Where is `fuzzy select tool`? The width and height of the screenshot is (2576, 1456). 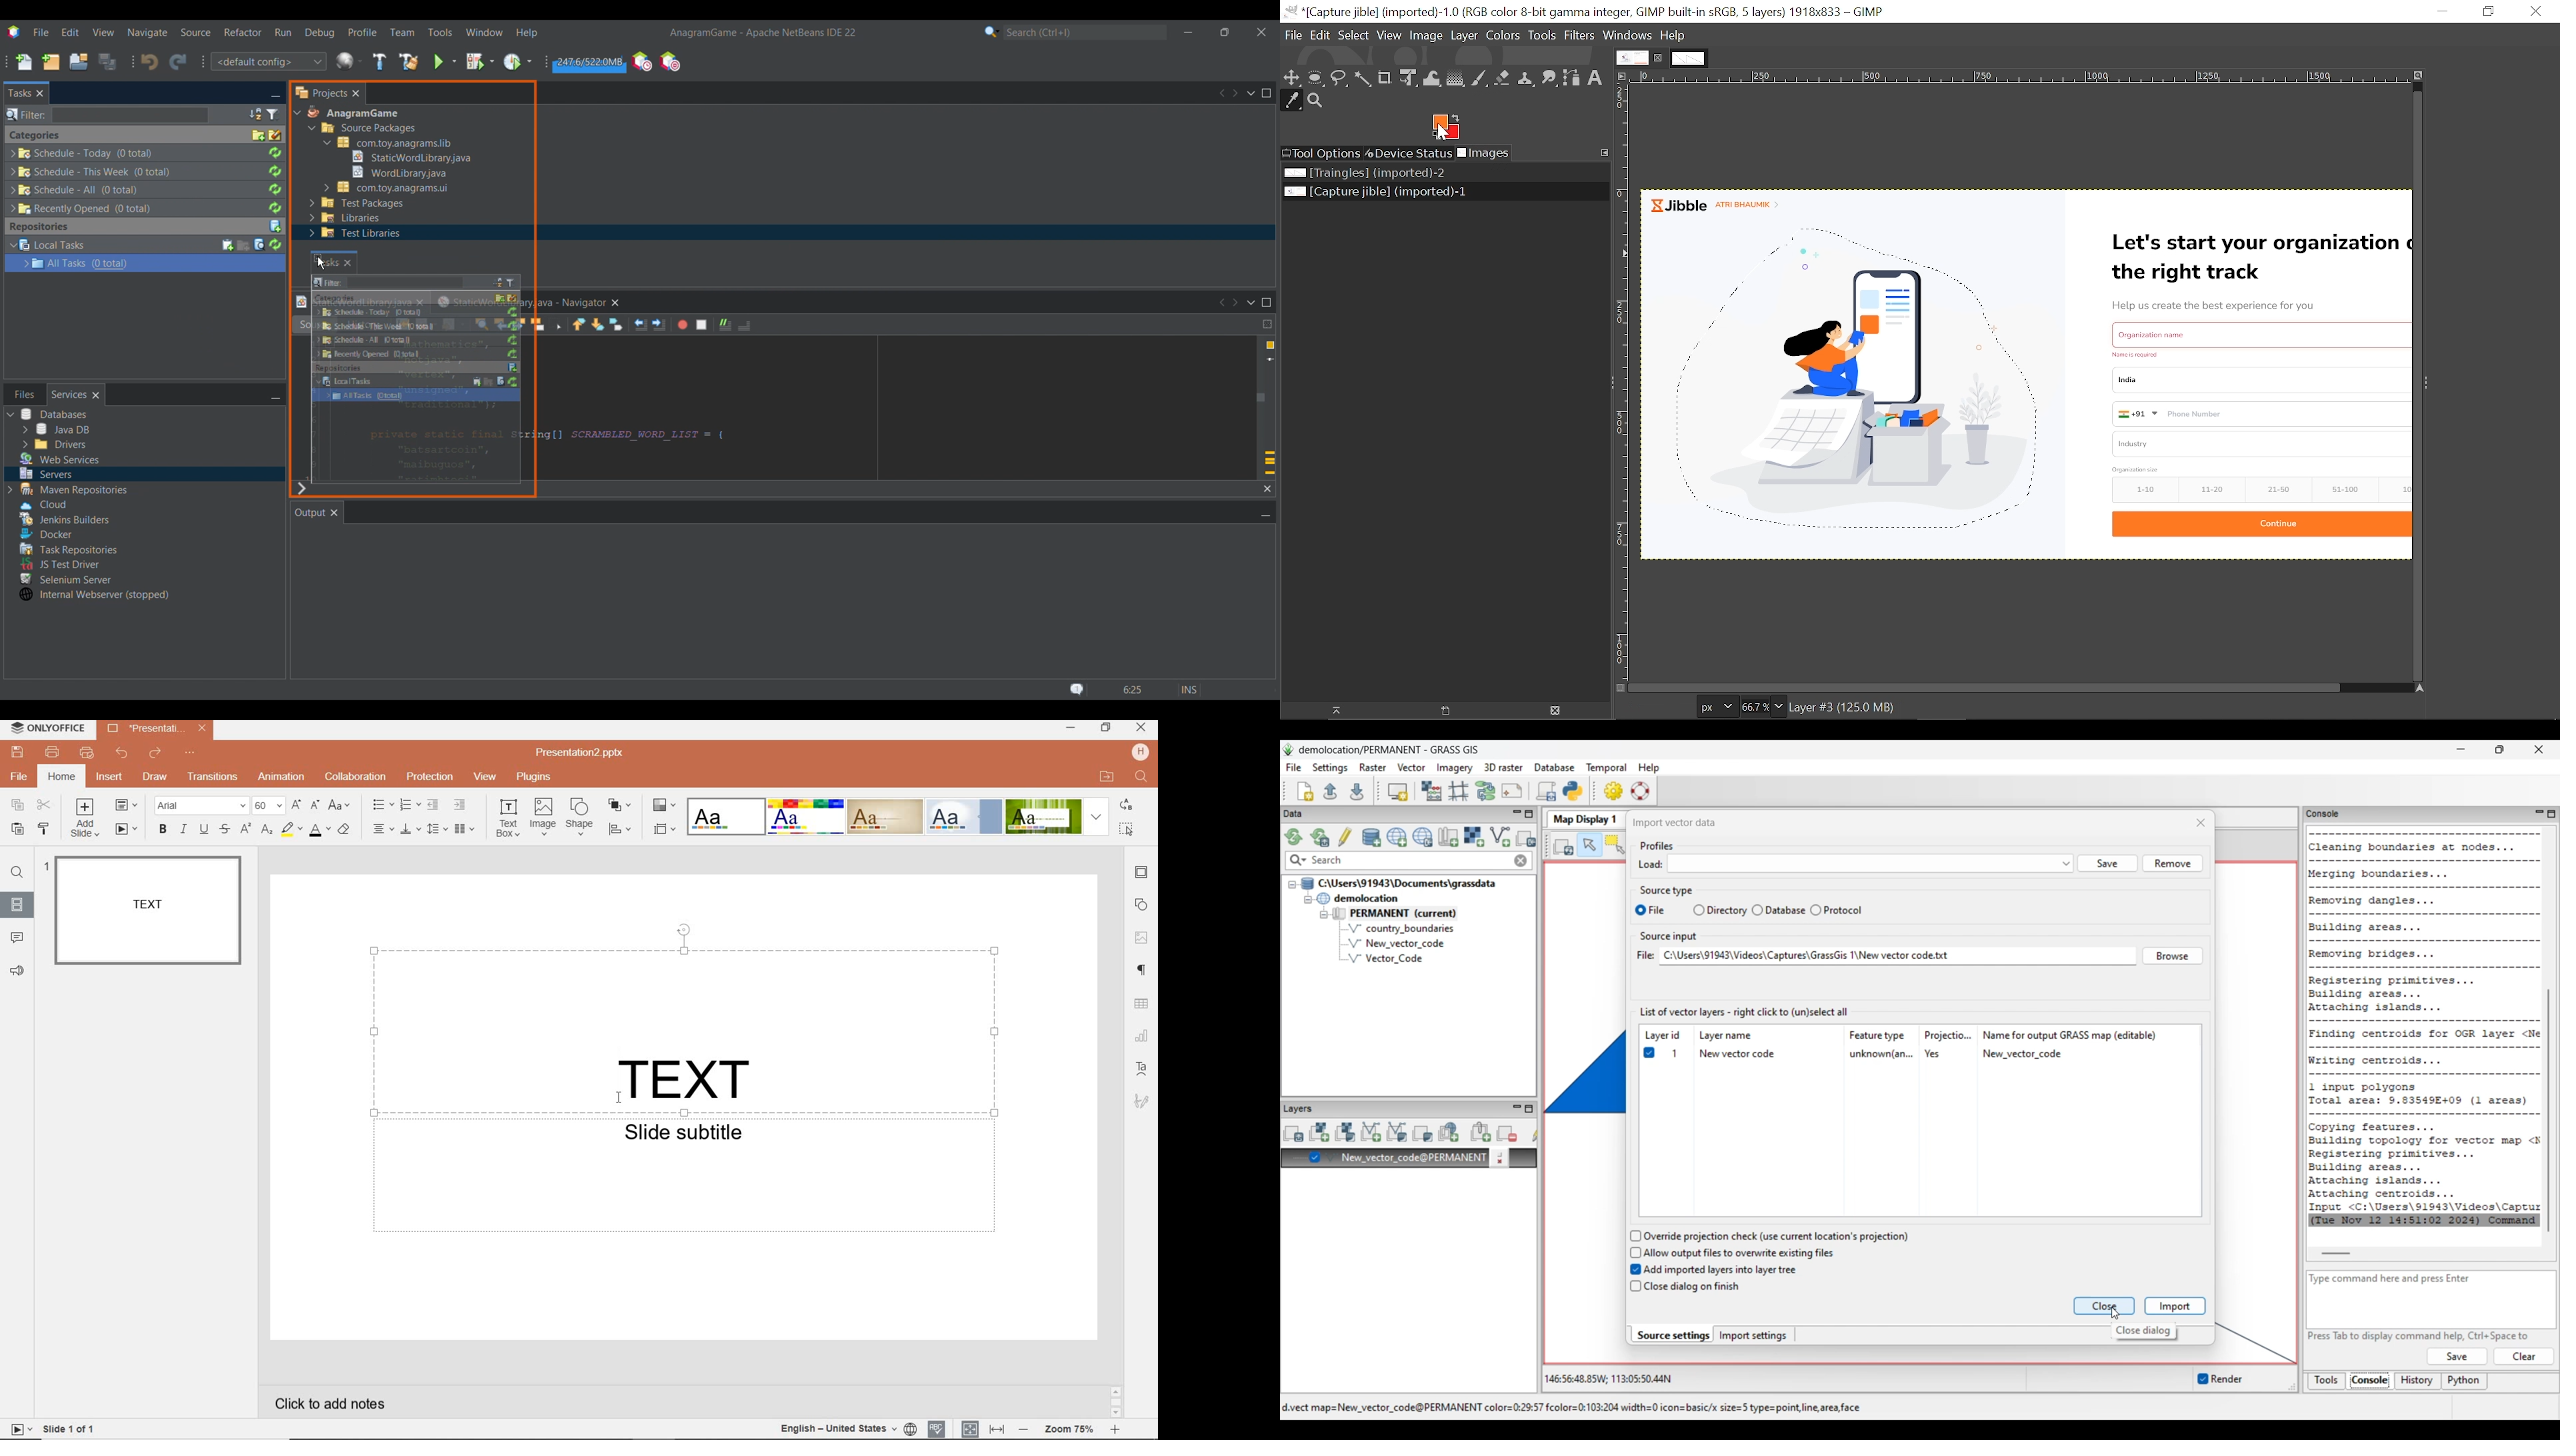 fuzzy select tool is located at coordinates (1362, 78).